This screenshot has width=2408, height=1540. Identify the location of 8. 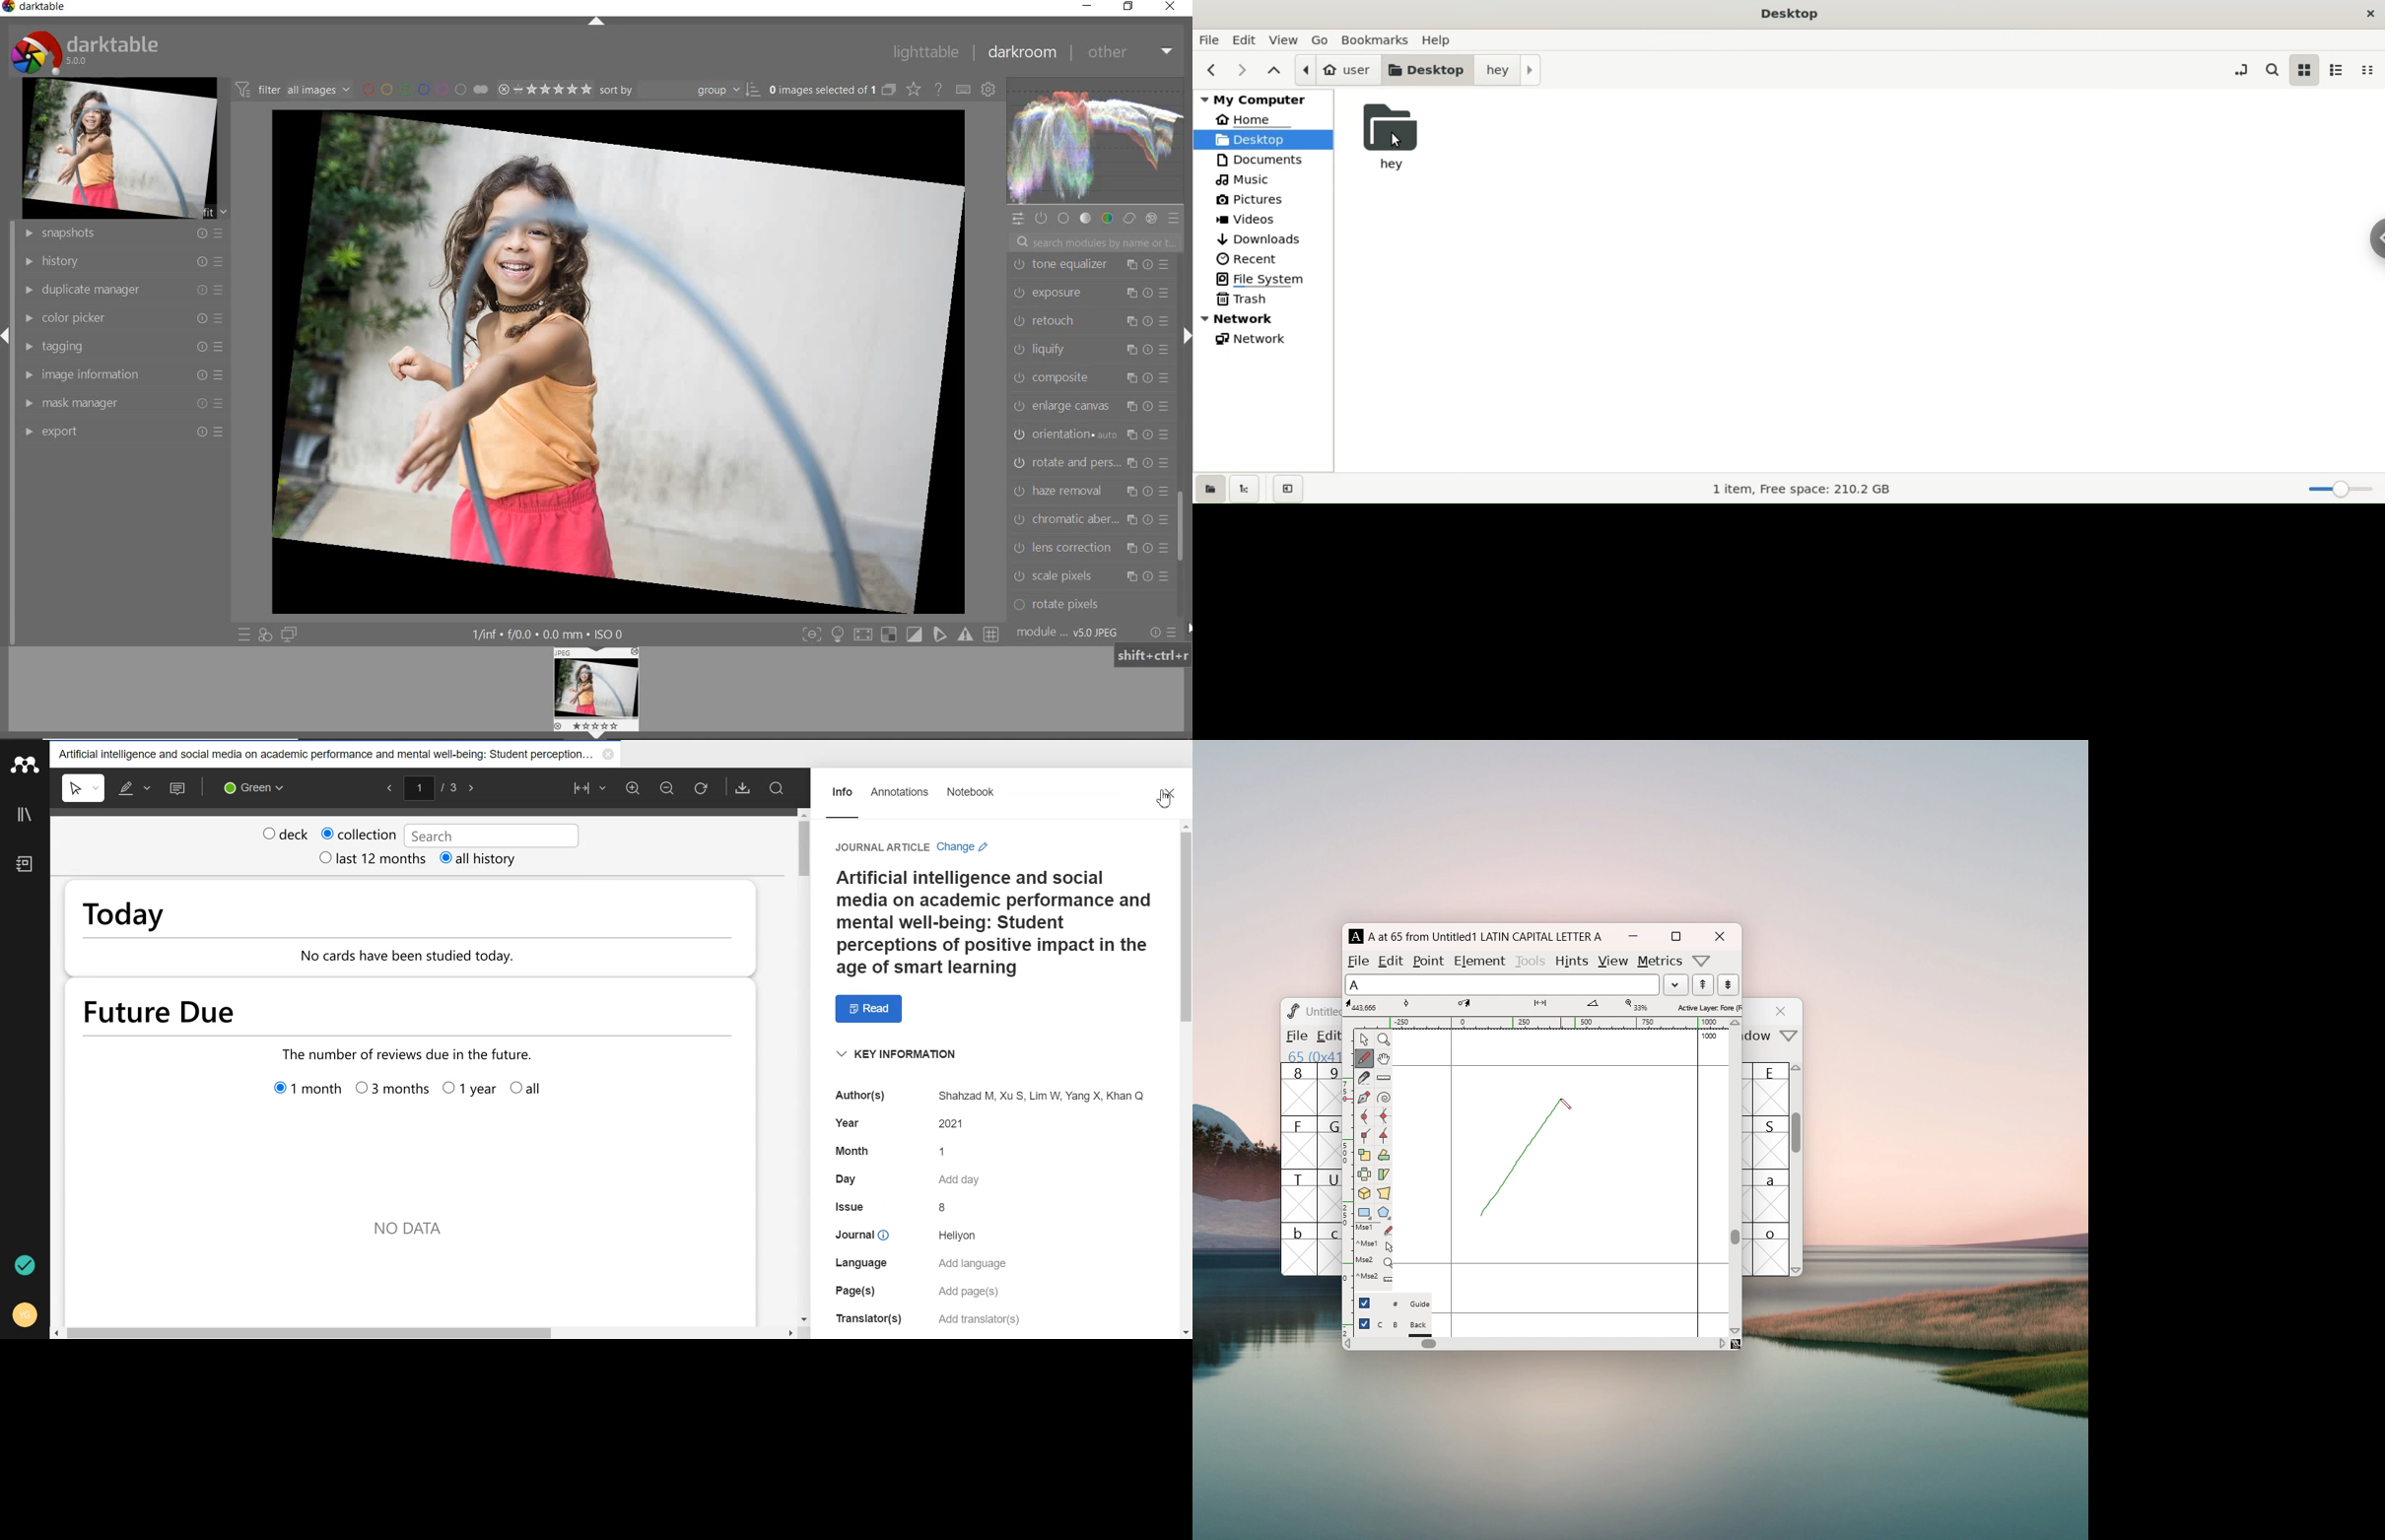
(1298, 1090).